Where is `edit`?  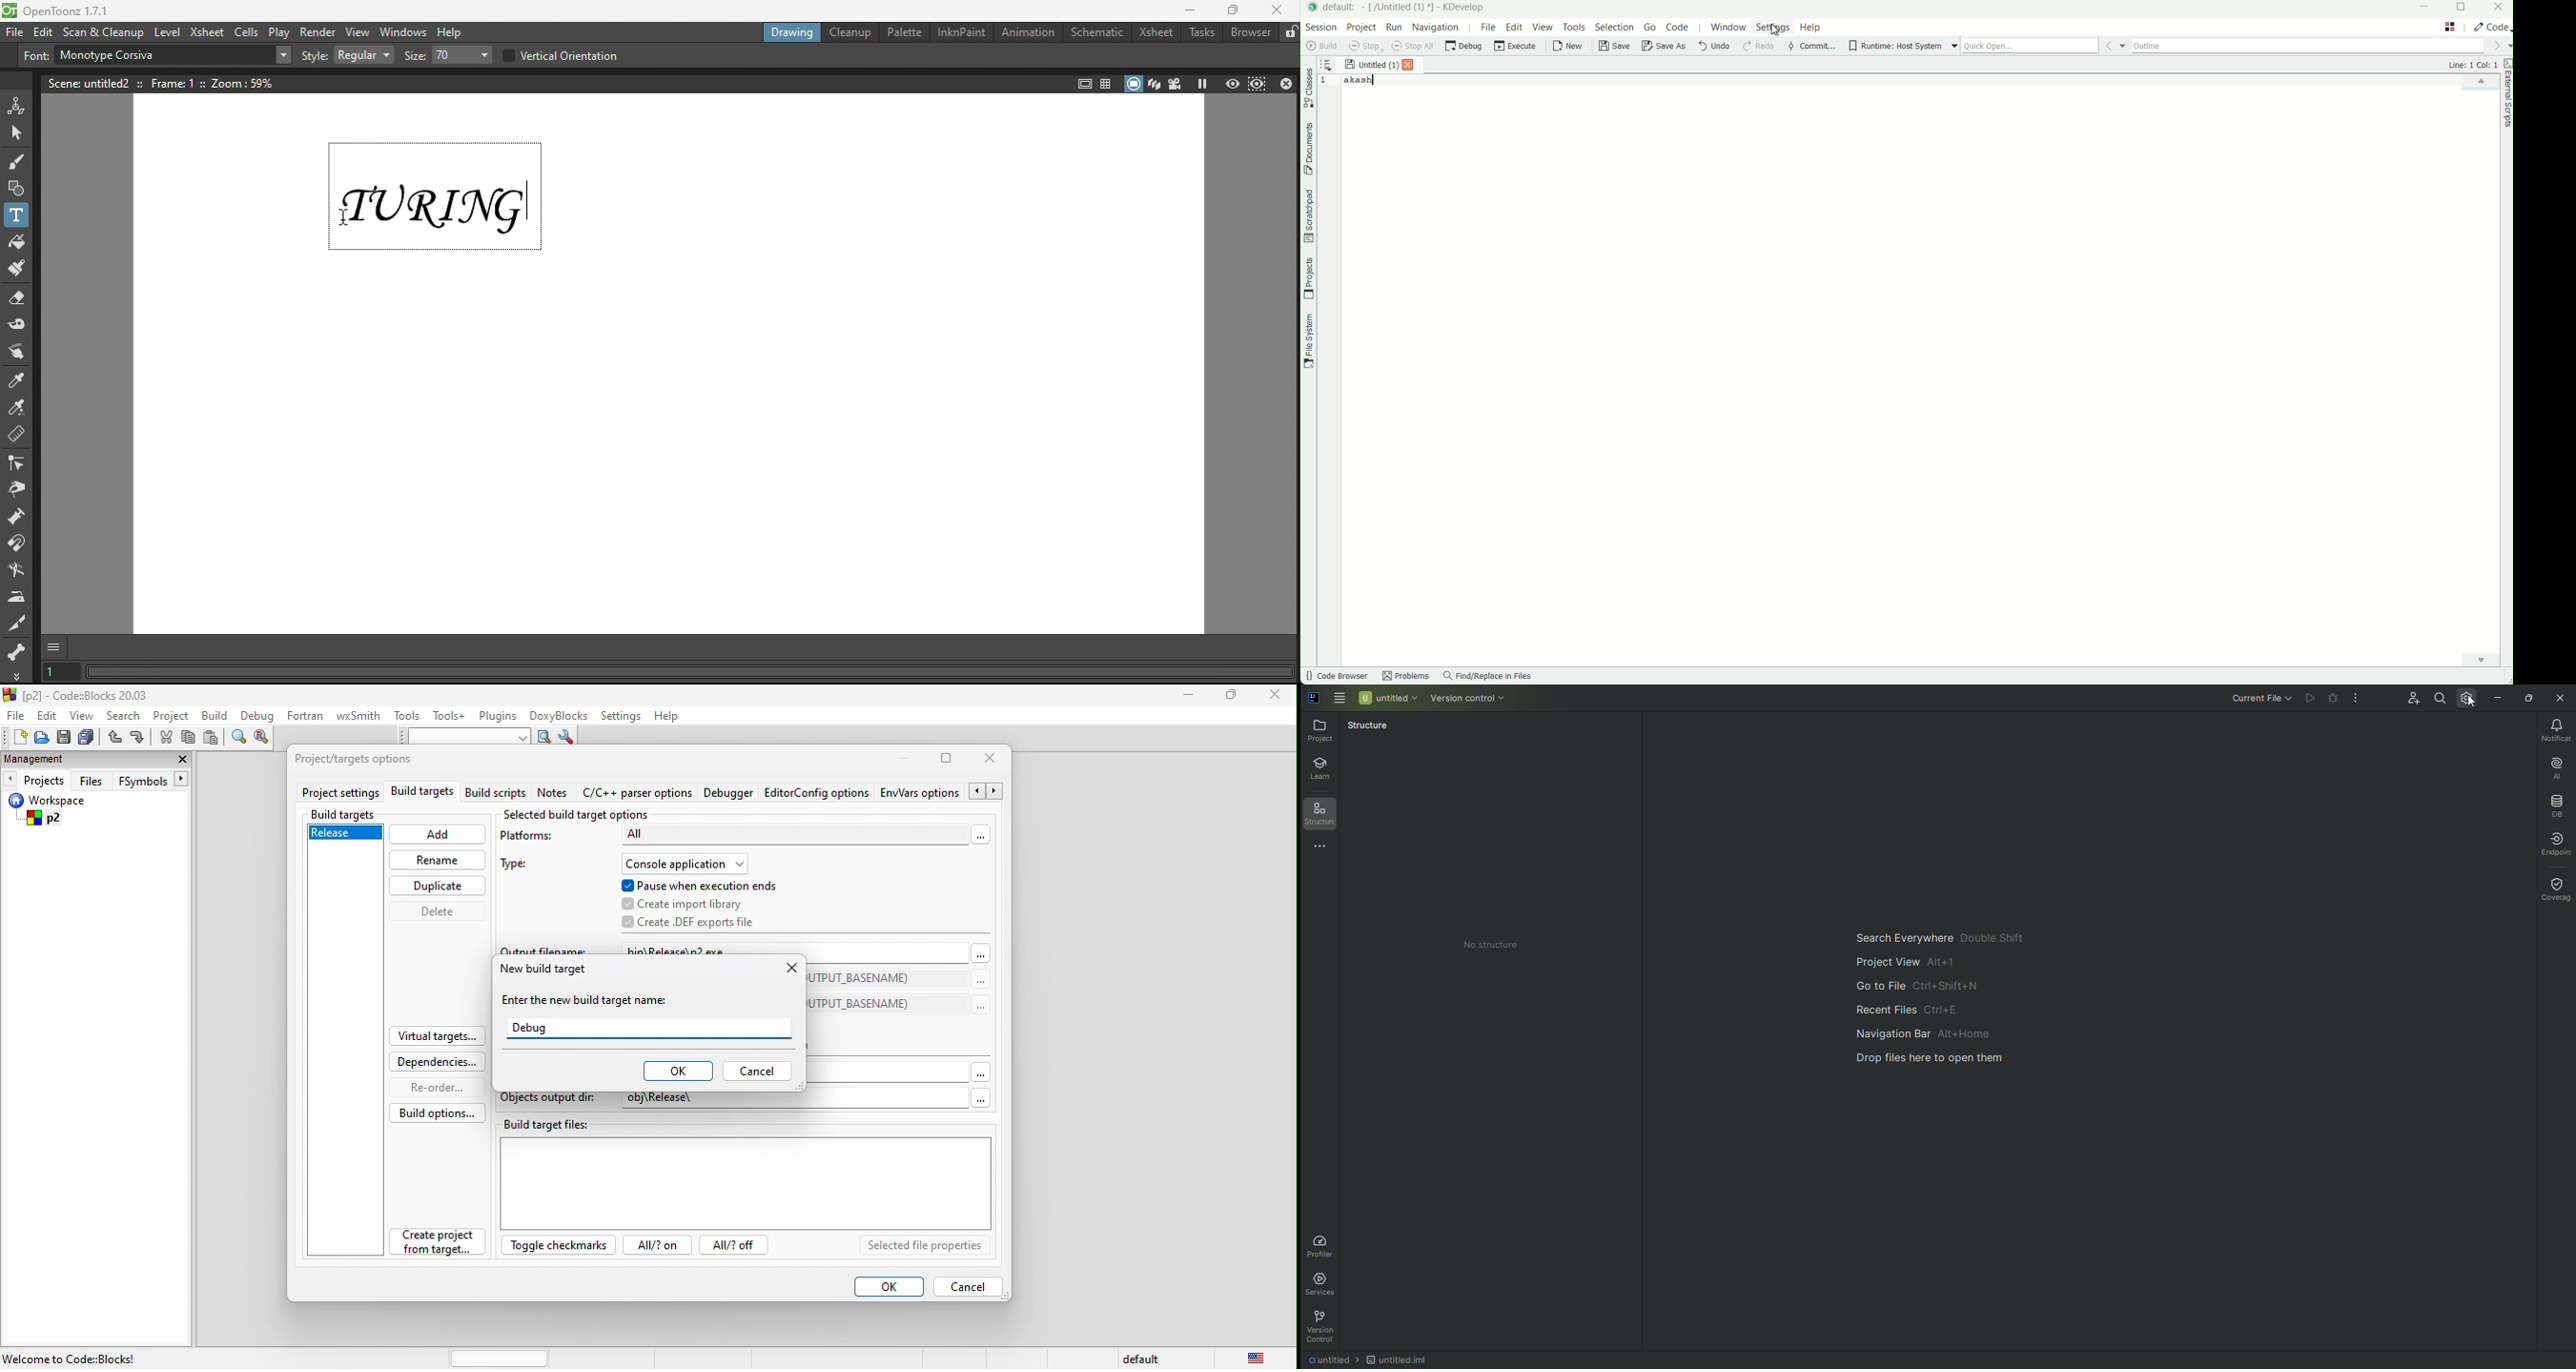
edit is located at coordinates (49, 714).